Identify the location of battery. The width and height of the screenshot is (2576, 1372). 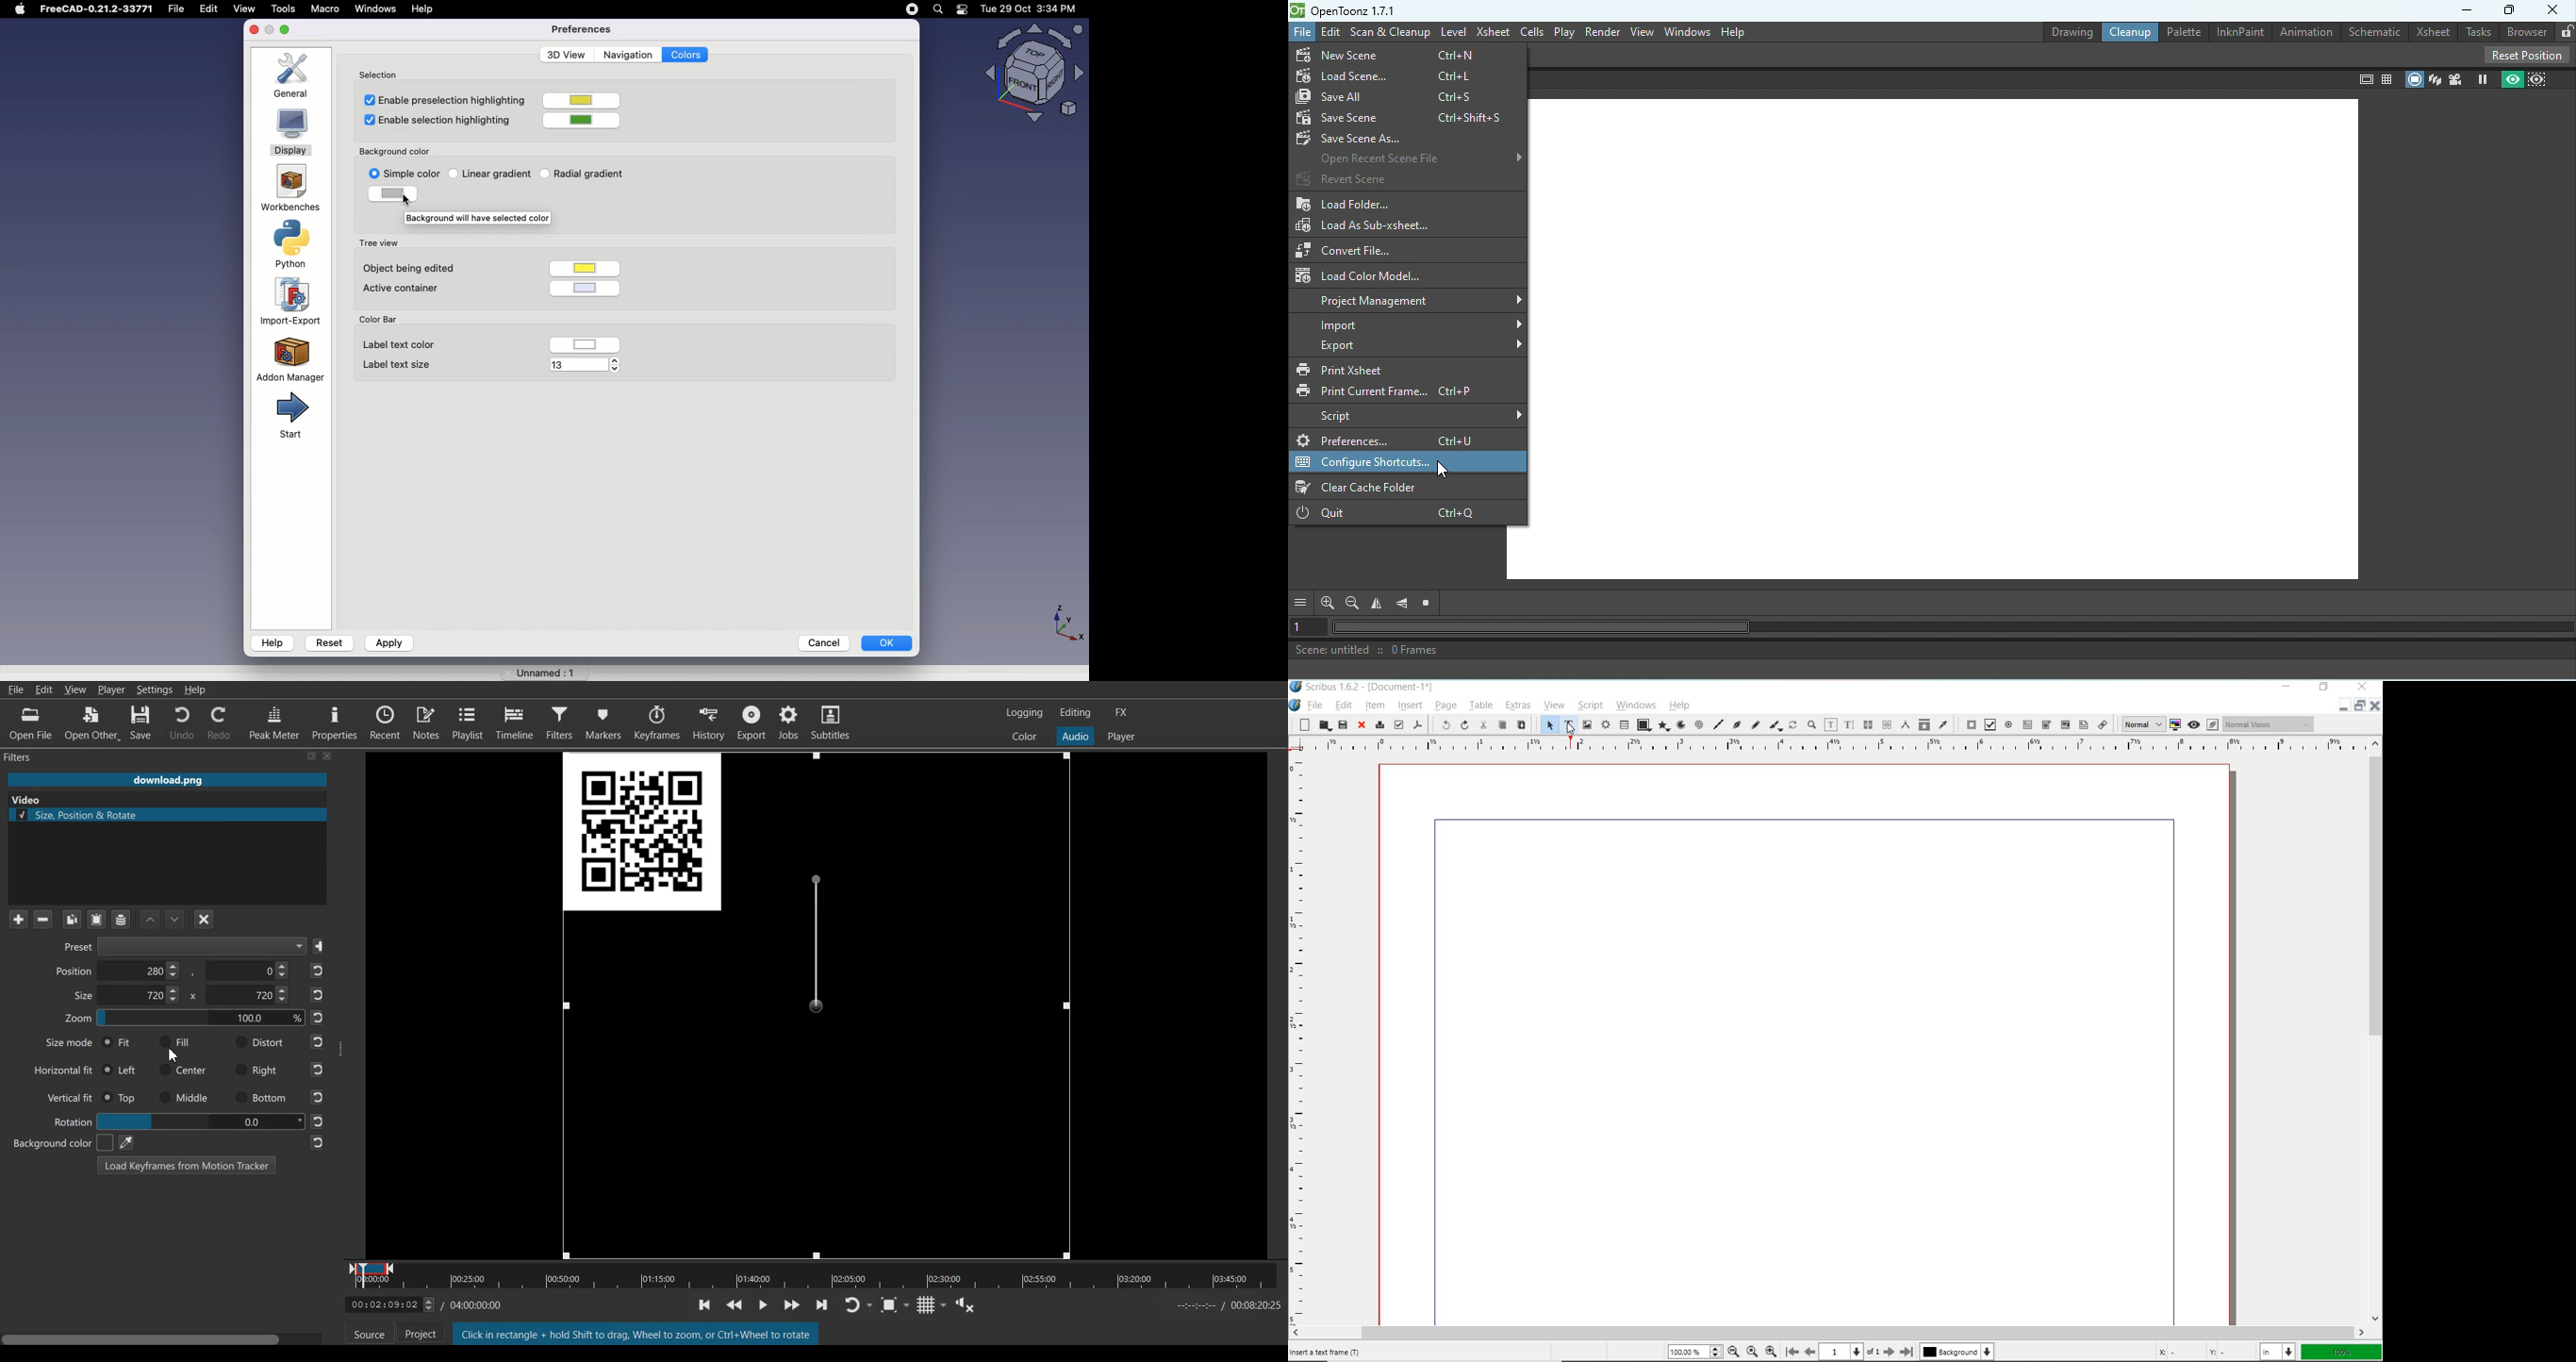
(963, 11).